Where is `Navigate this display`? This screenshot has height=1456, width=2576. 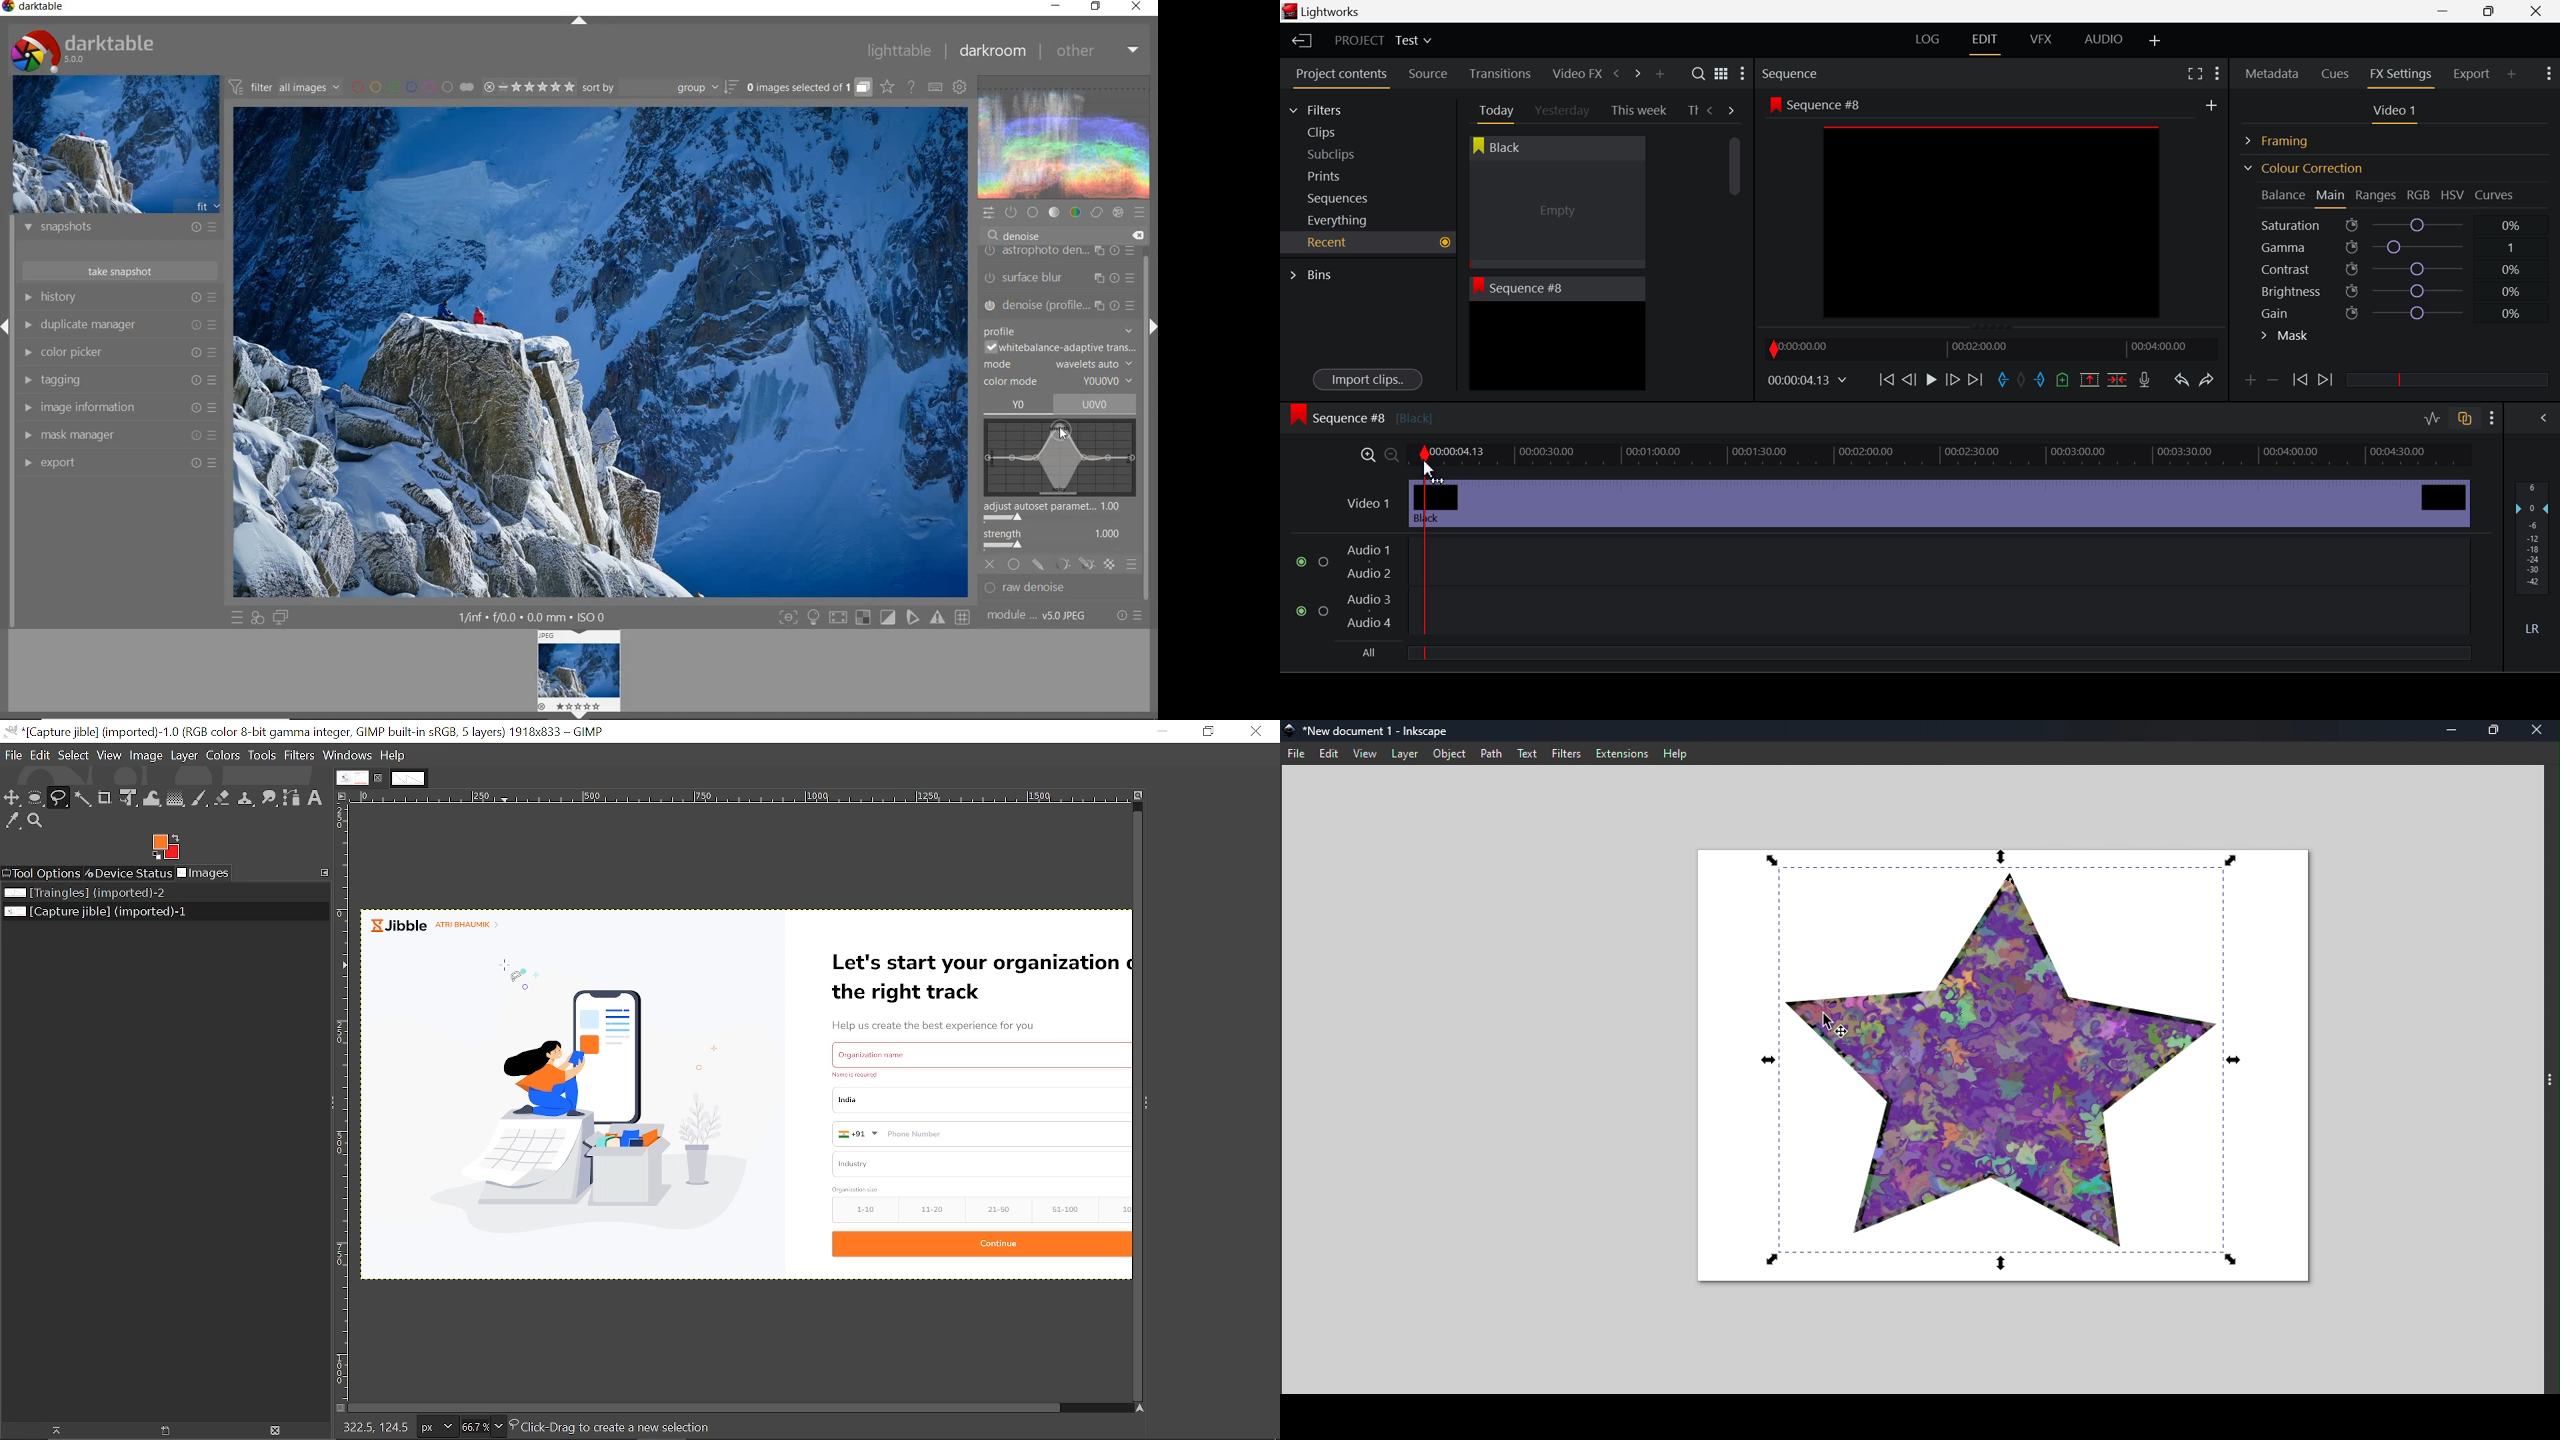
Navigate this display is located at coordinates (1141, 1408).